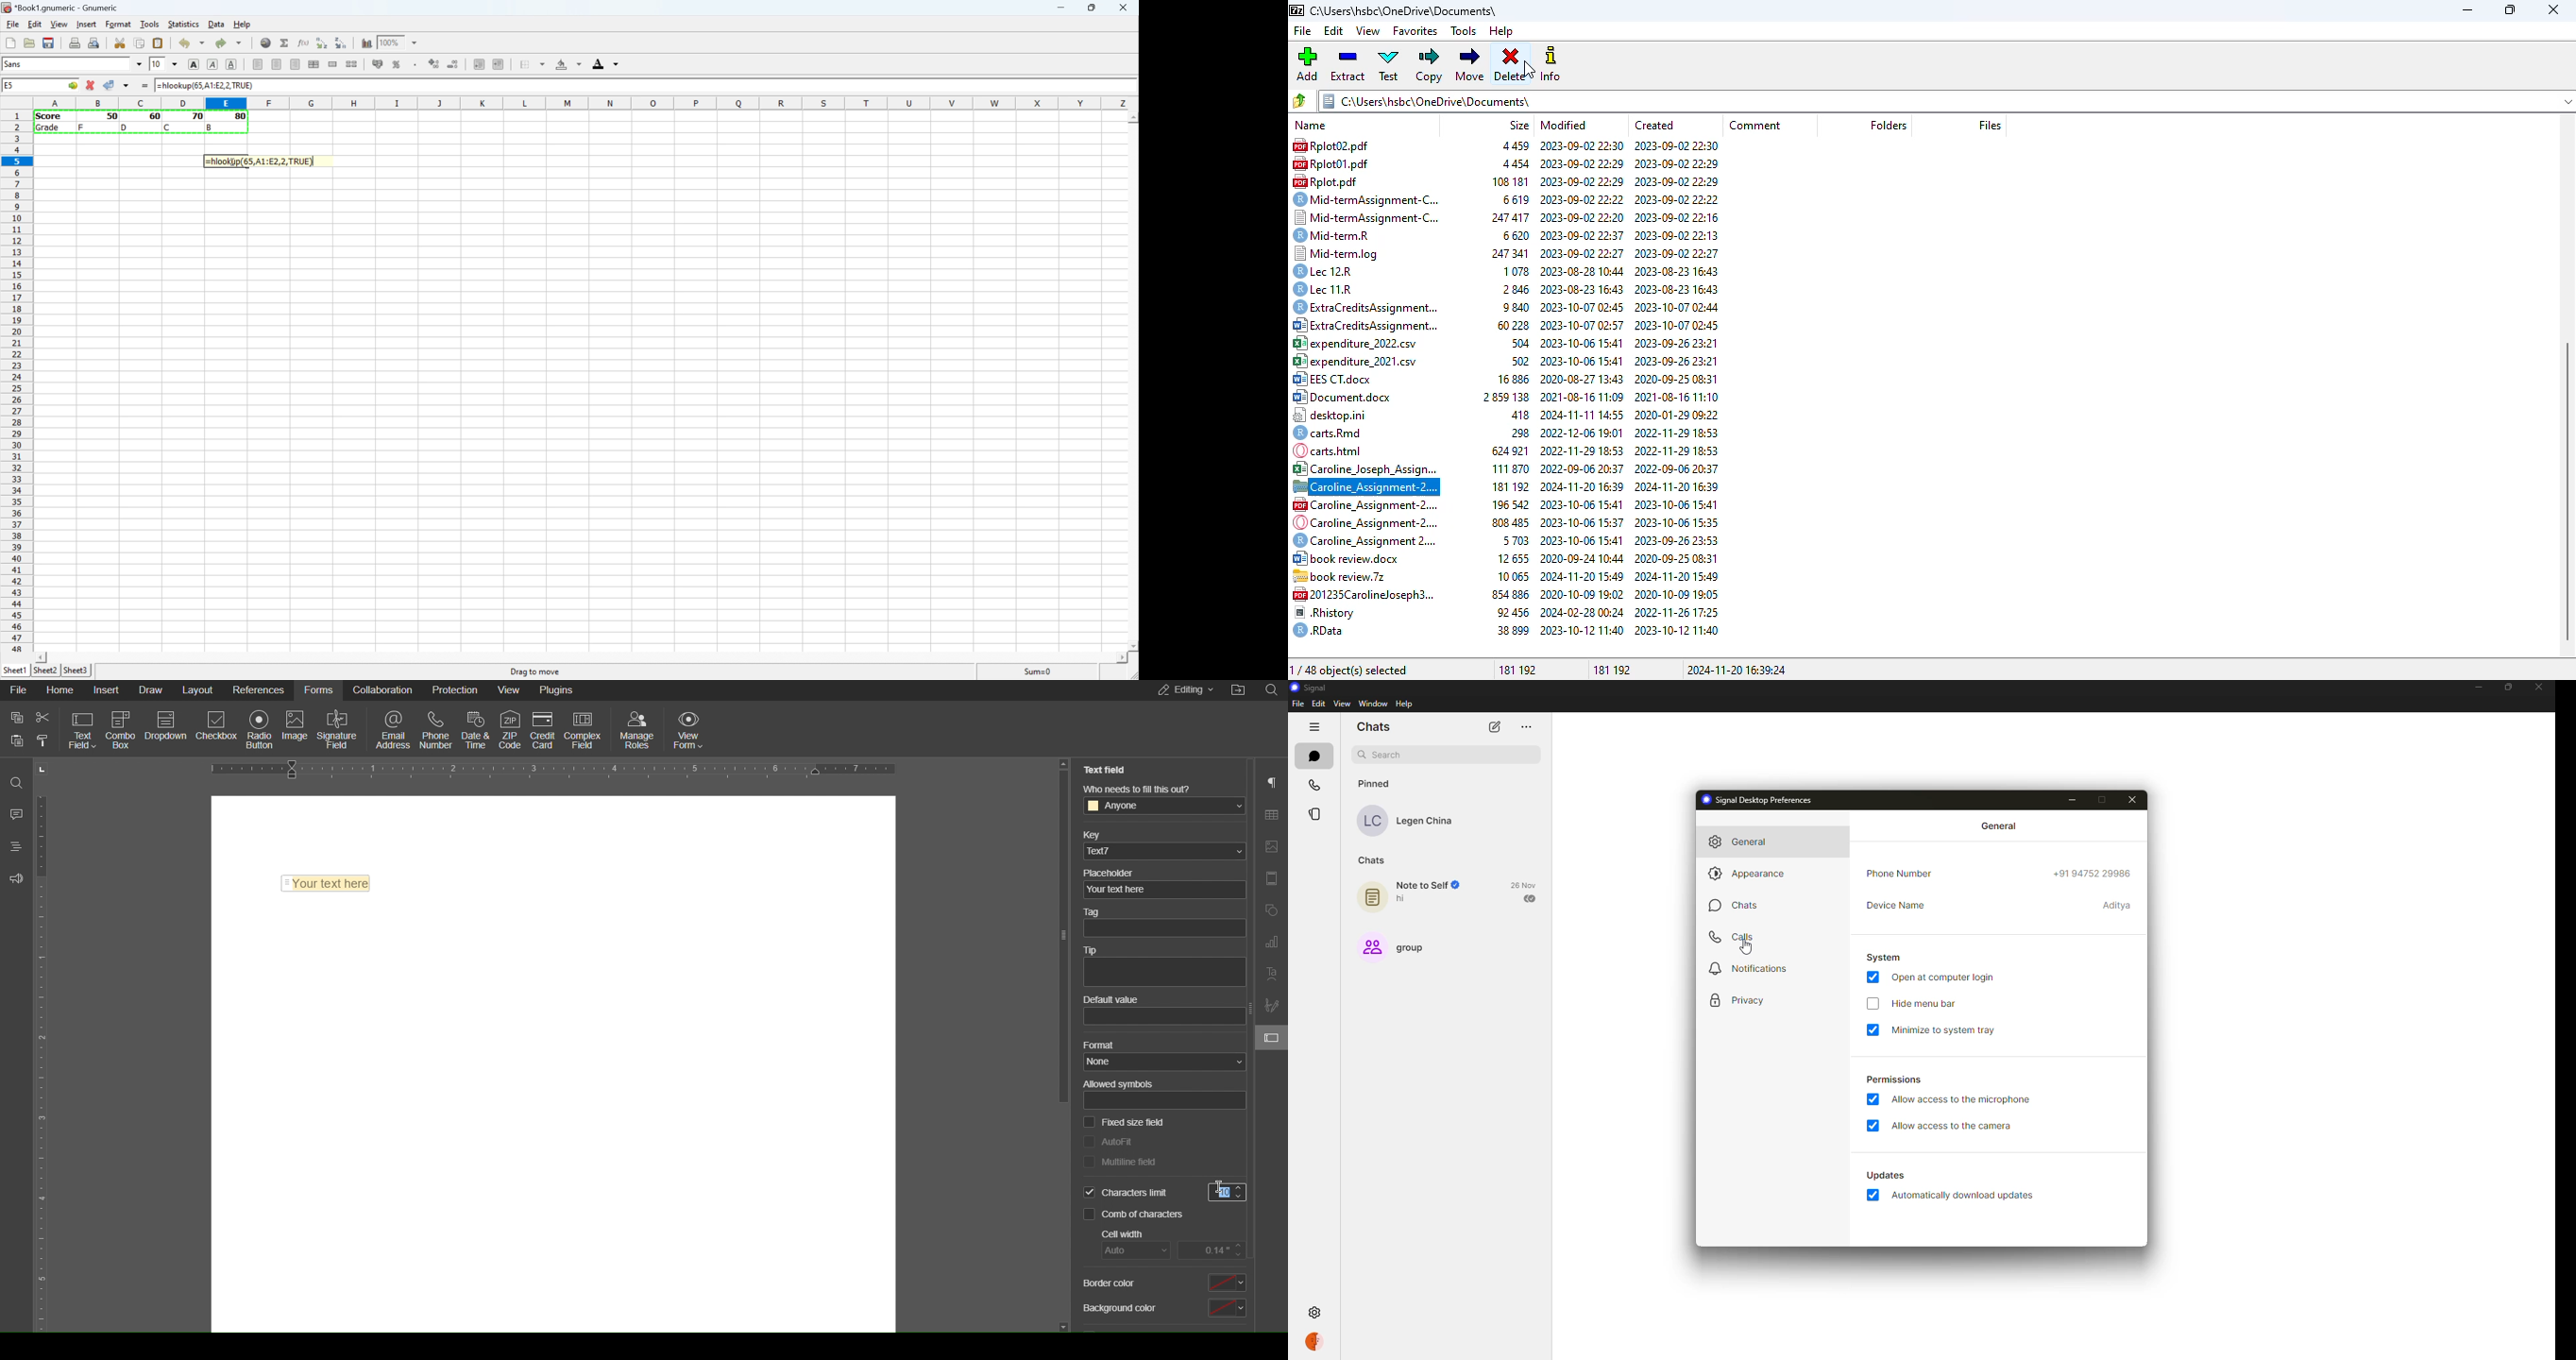 This screenshot has height=1372, width=2576. I want to click on selected 5 Row, so click(16, 160).